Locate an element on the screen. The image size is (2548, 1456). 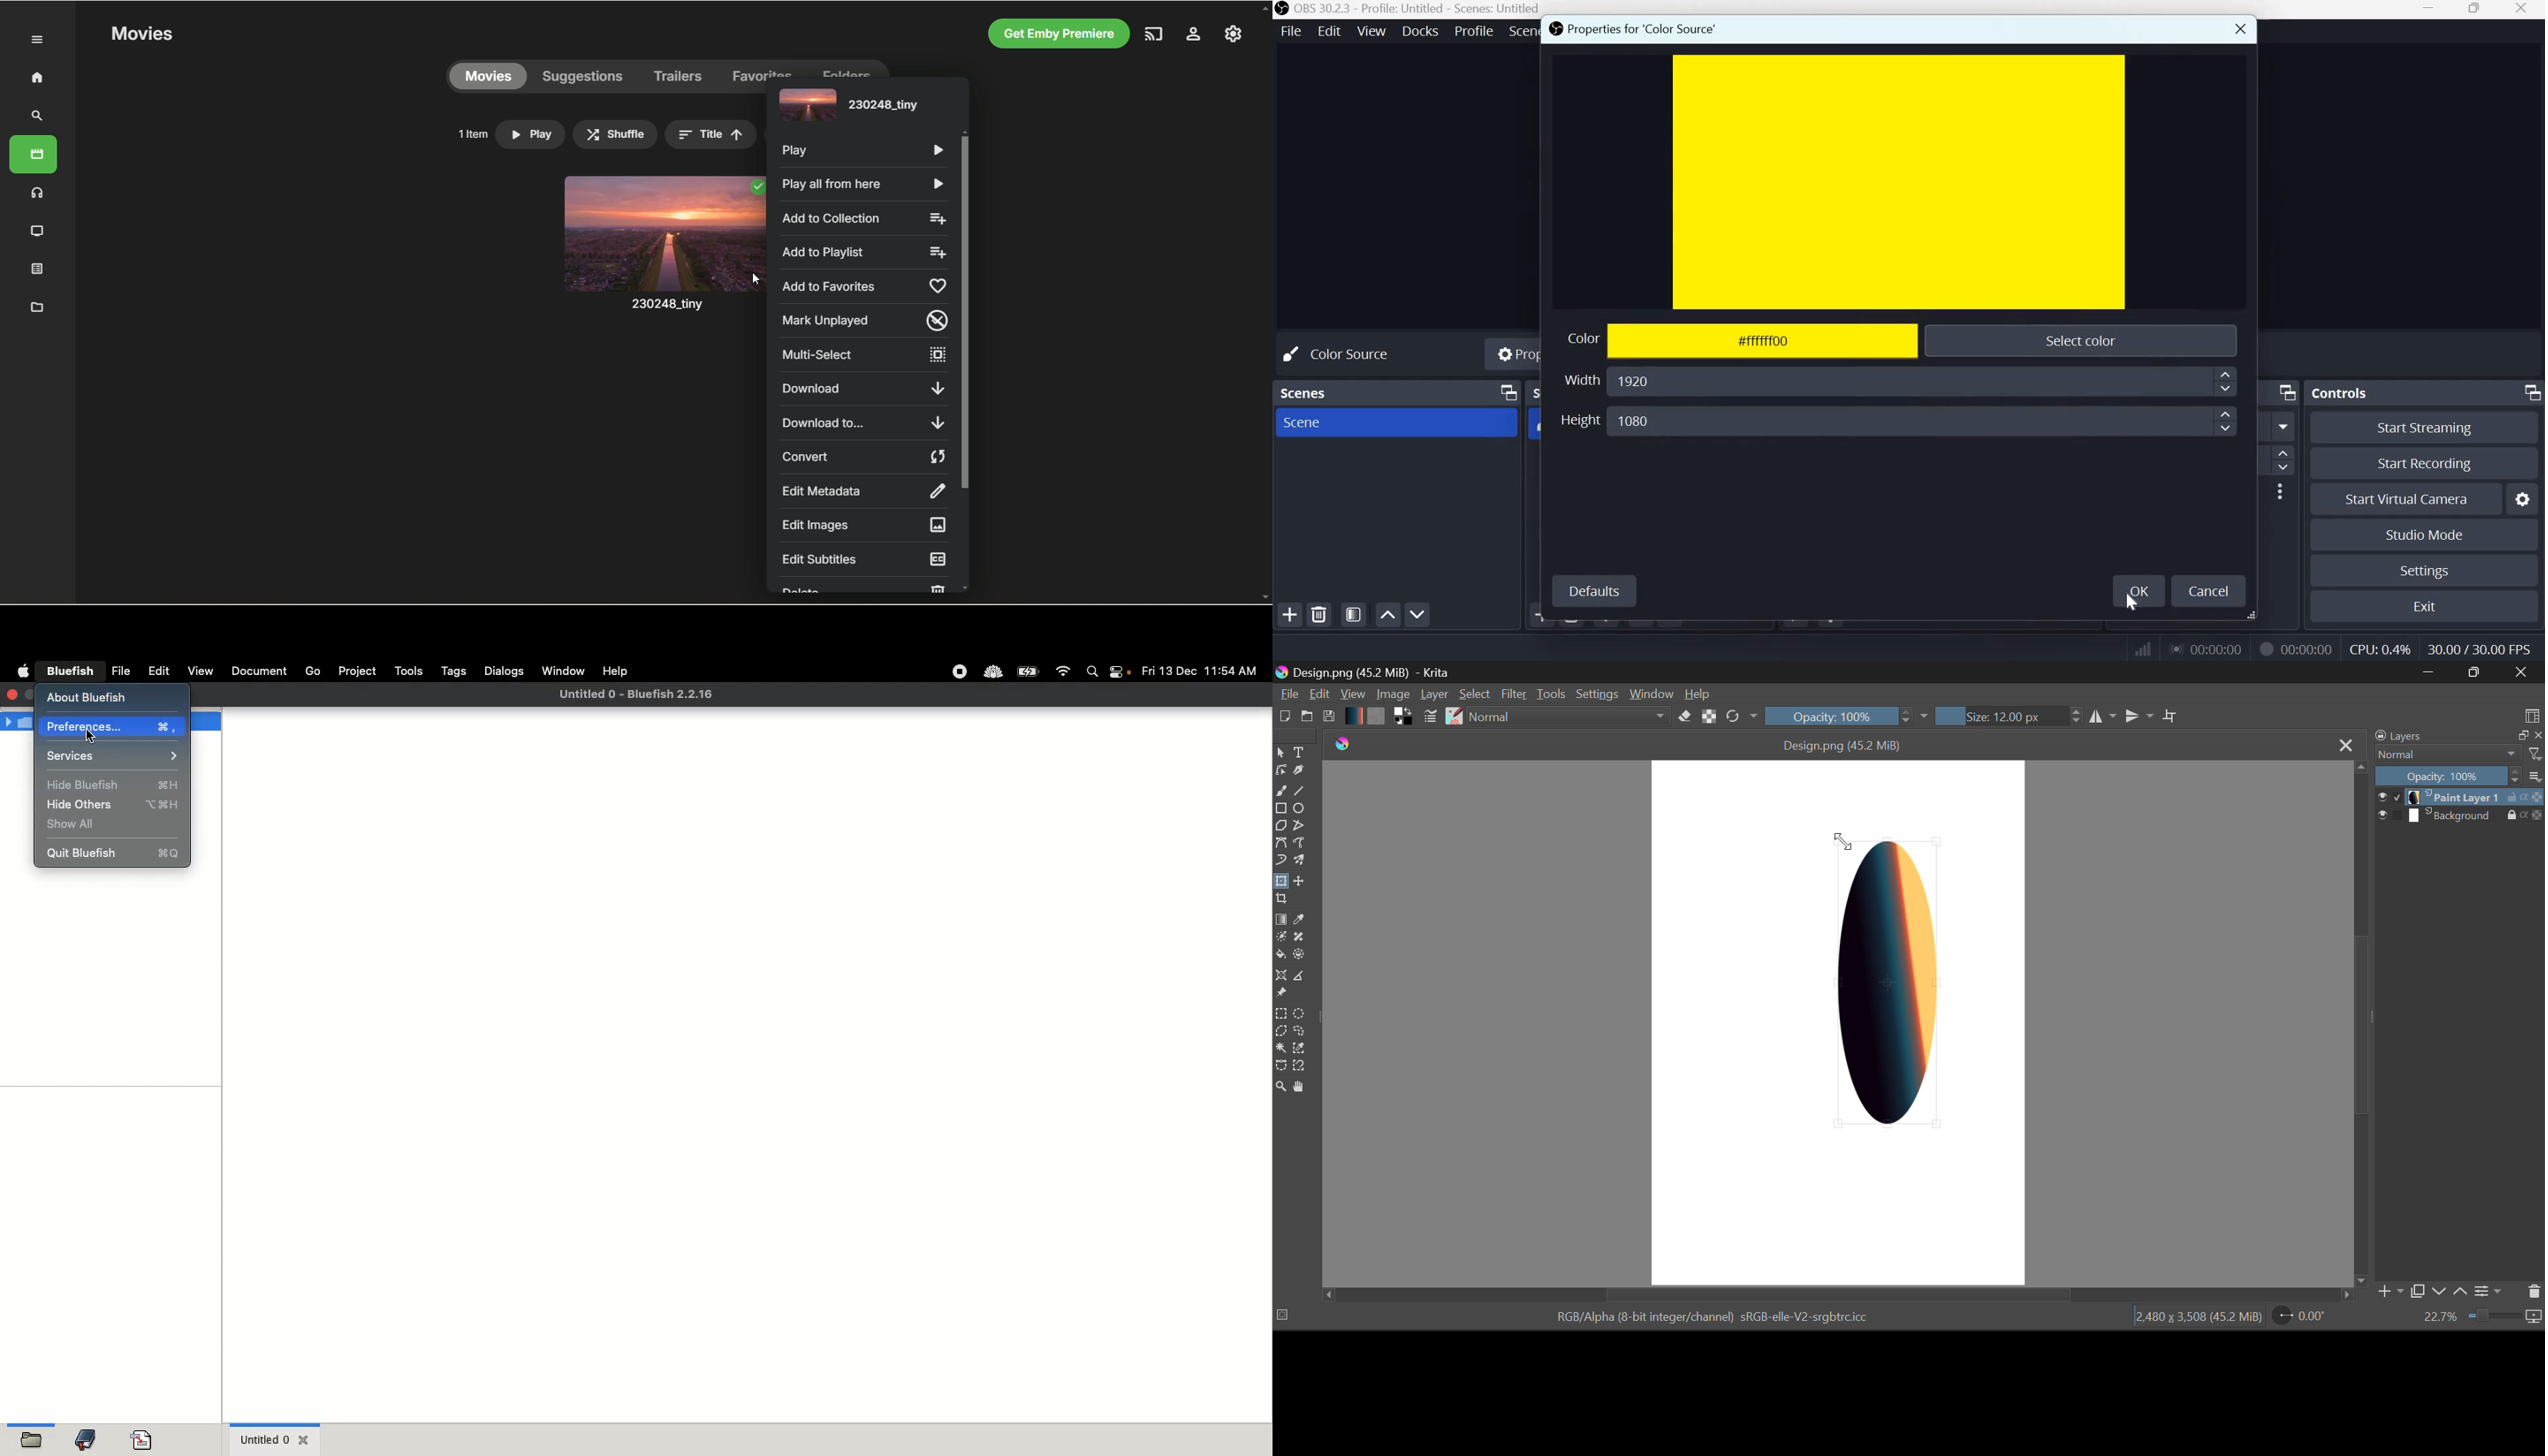
title is located at coordinates (710, 135).